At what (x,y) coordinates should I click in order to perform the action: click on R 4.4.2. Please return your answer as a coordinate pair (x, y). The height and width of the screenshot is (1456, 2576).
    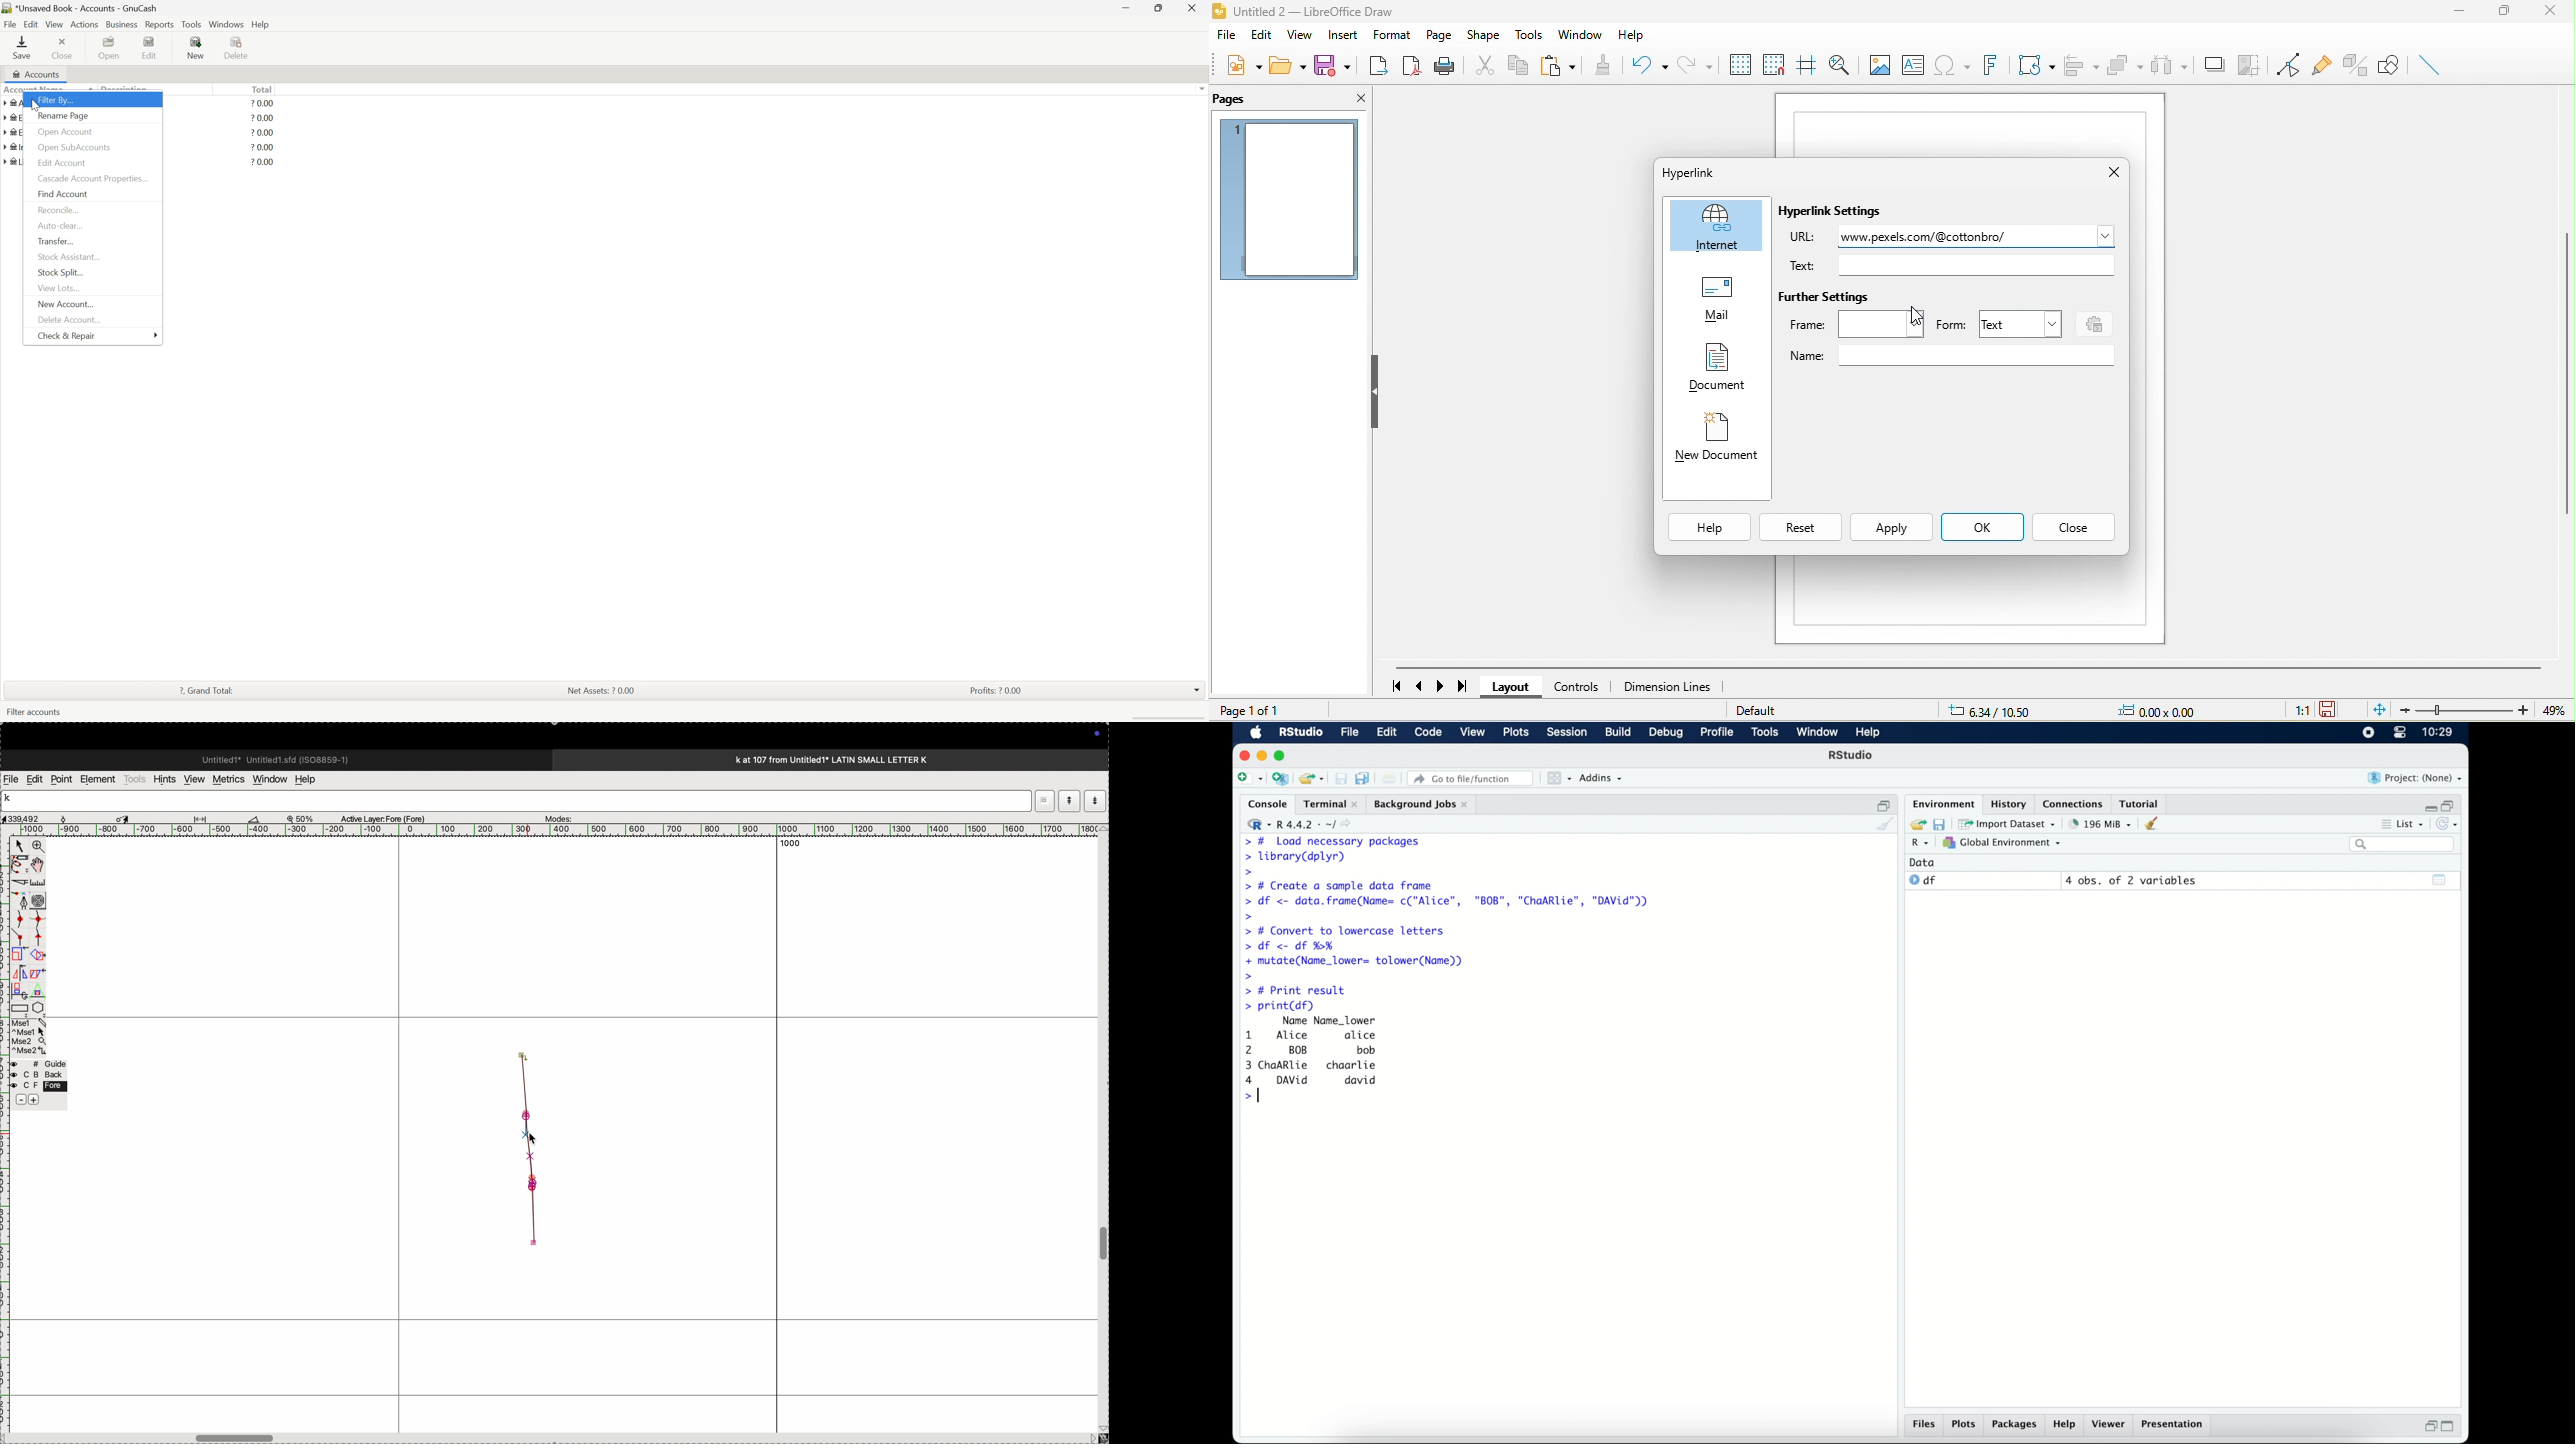
    Looking at the image, I should click on (1303, 825).